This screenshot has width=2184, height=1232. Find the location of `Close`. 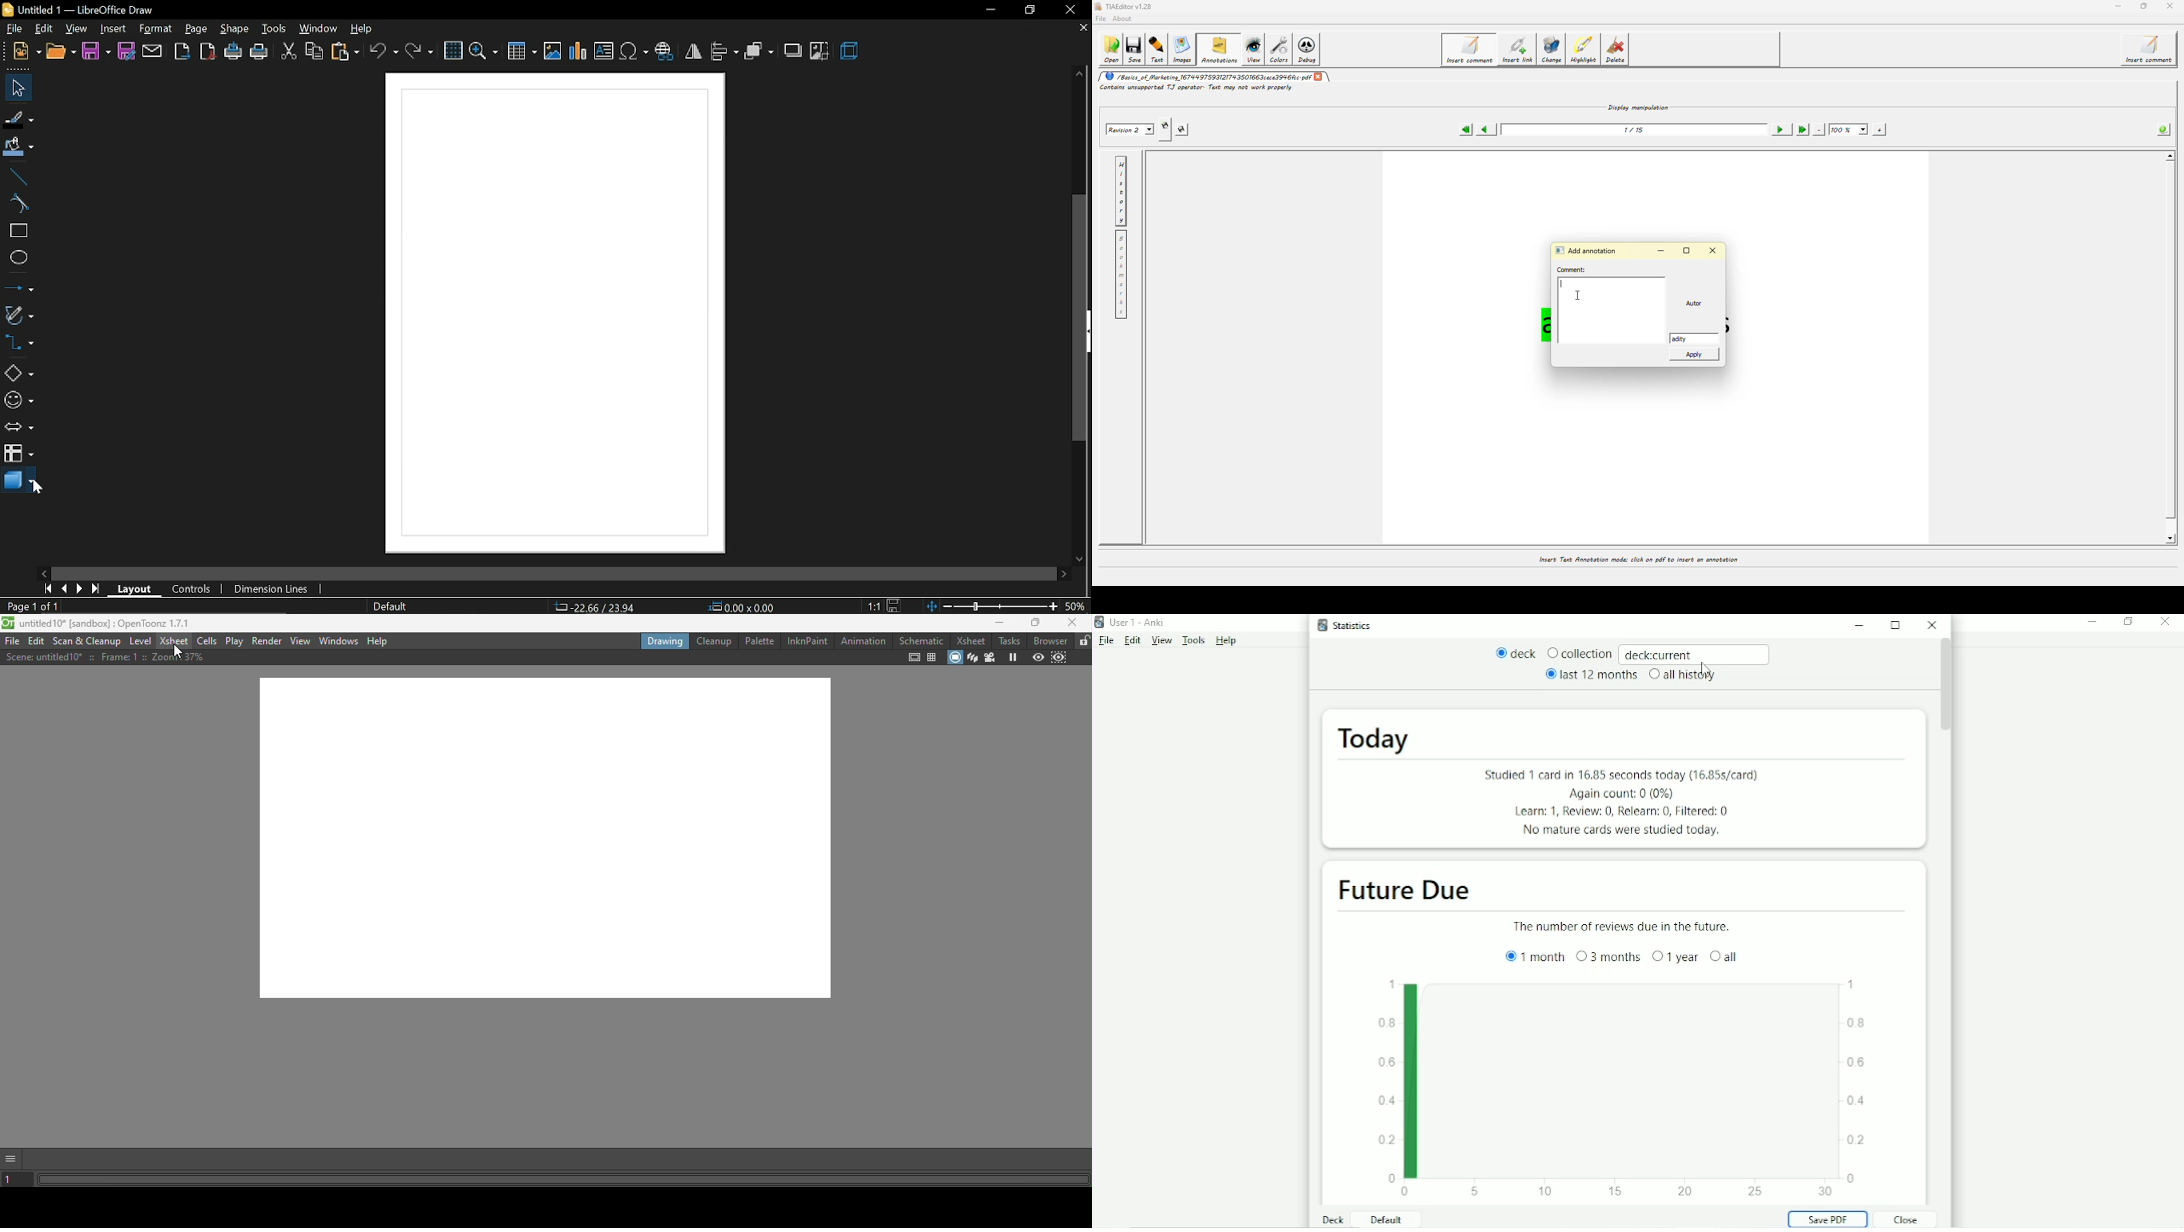

Close is located at coordinates (1931, 625).